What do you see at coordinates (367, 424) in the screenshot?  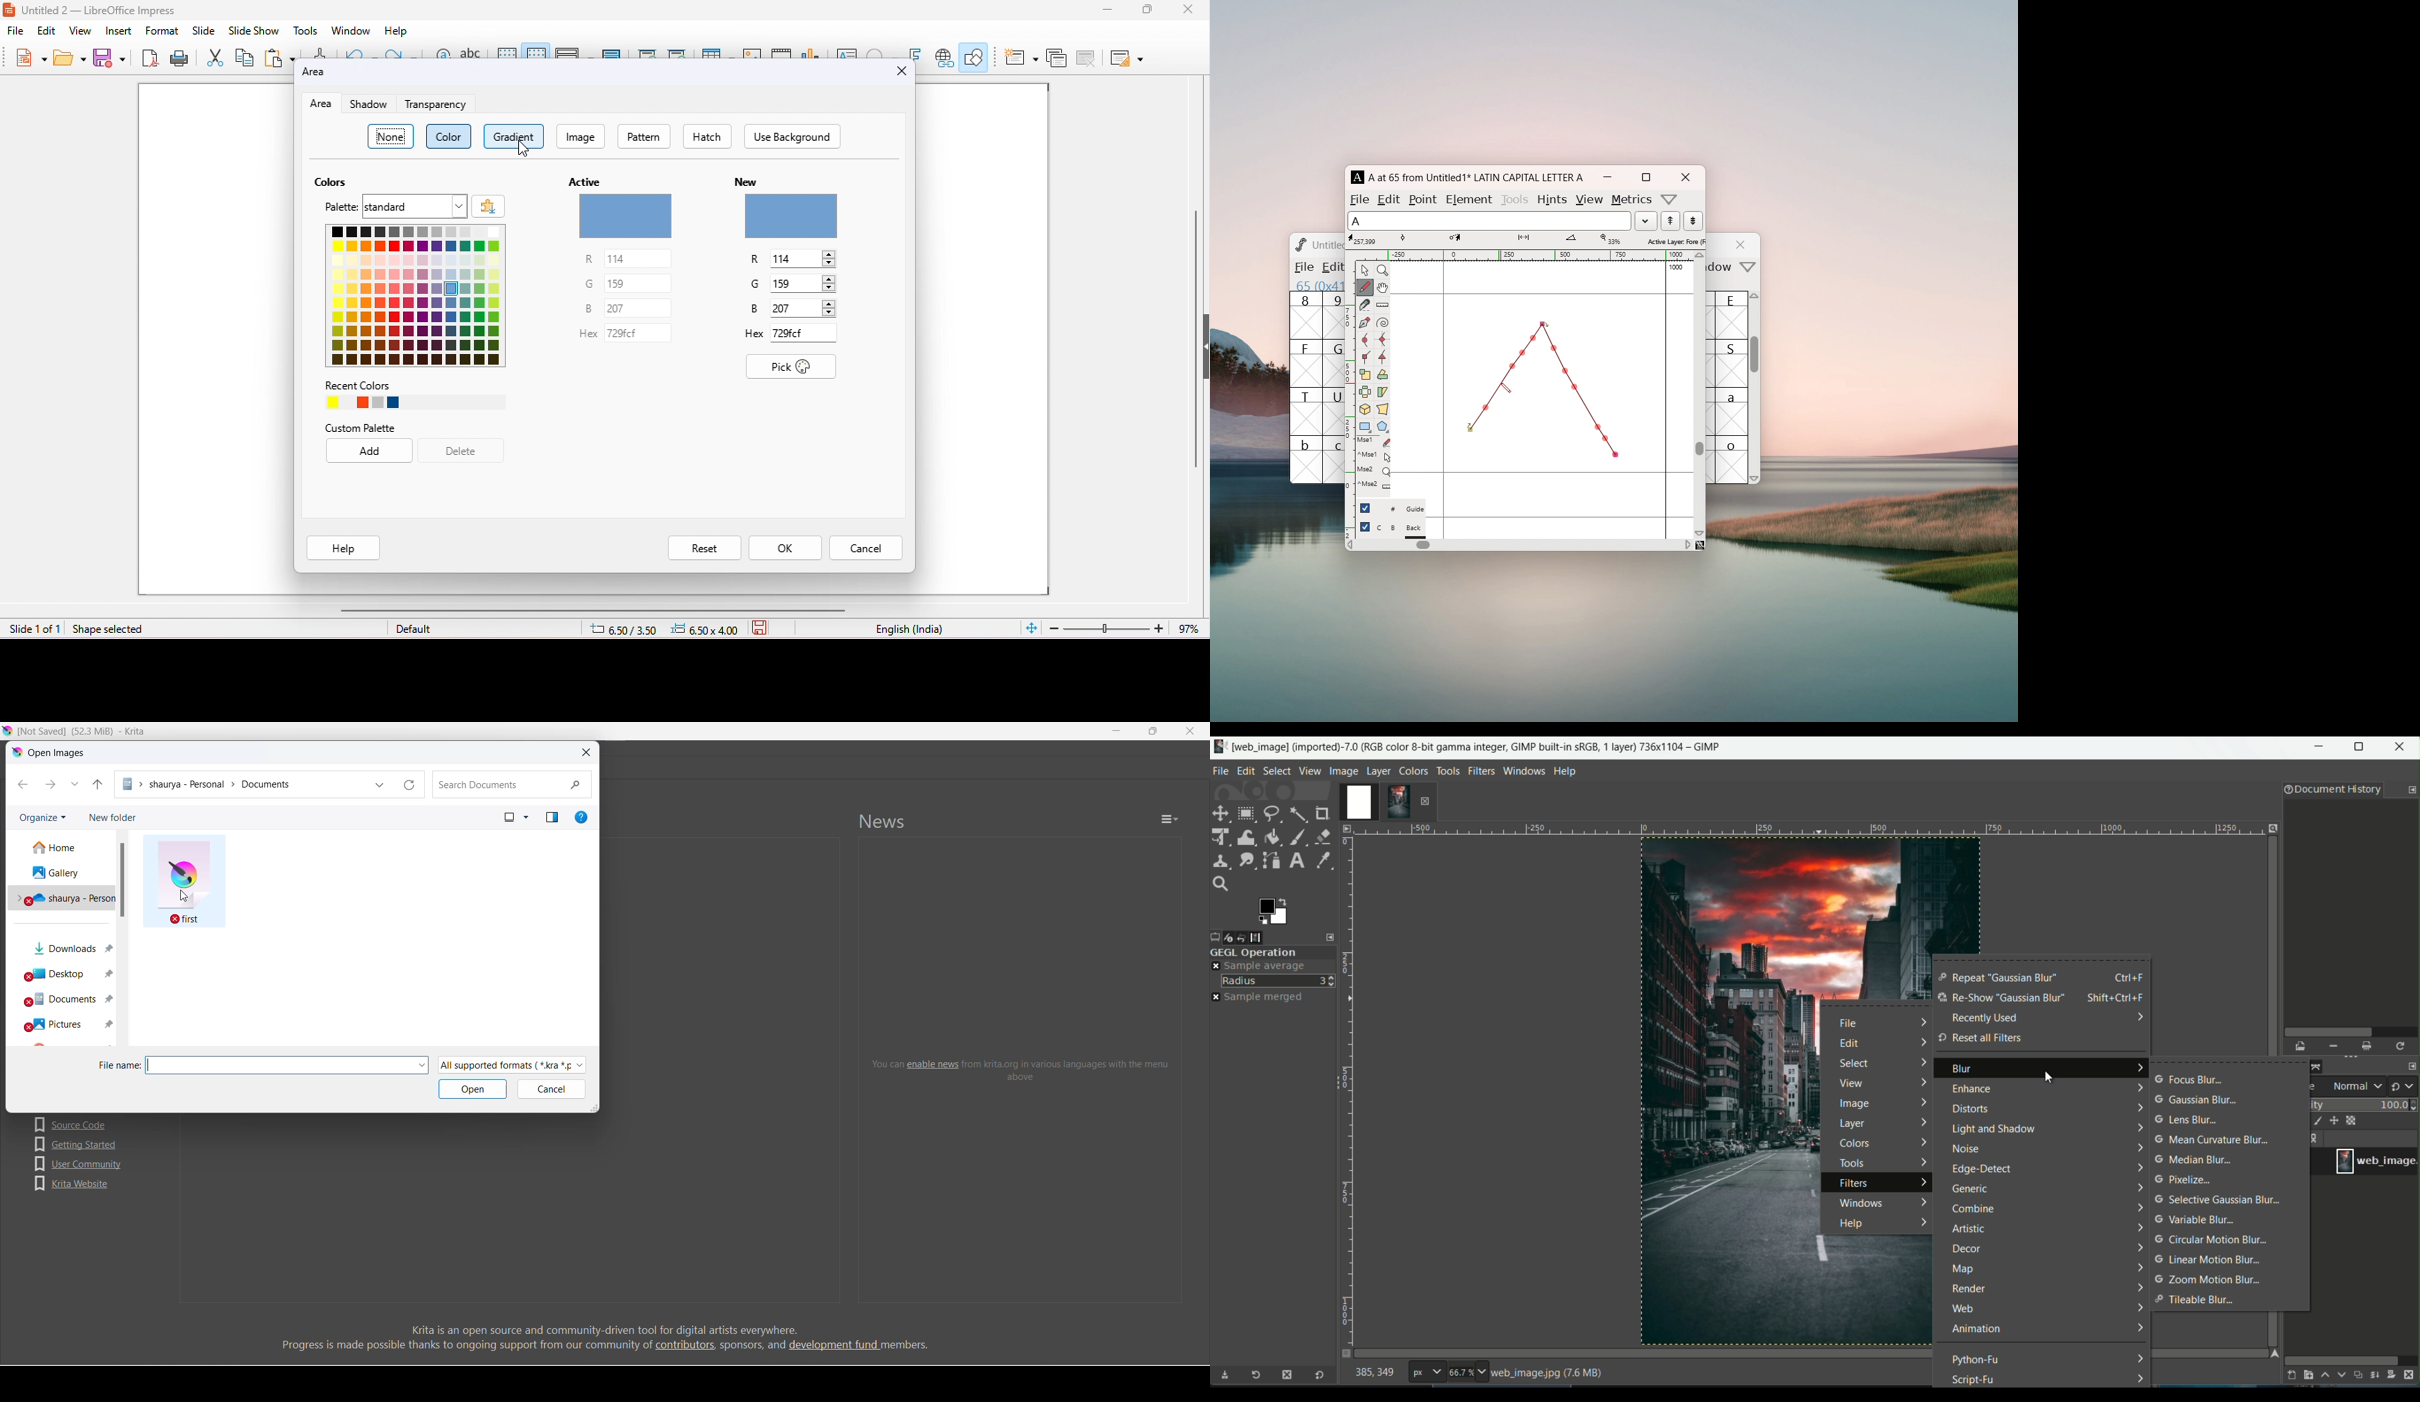 I see `custom palette` at bounding box center [367, 424].